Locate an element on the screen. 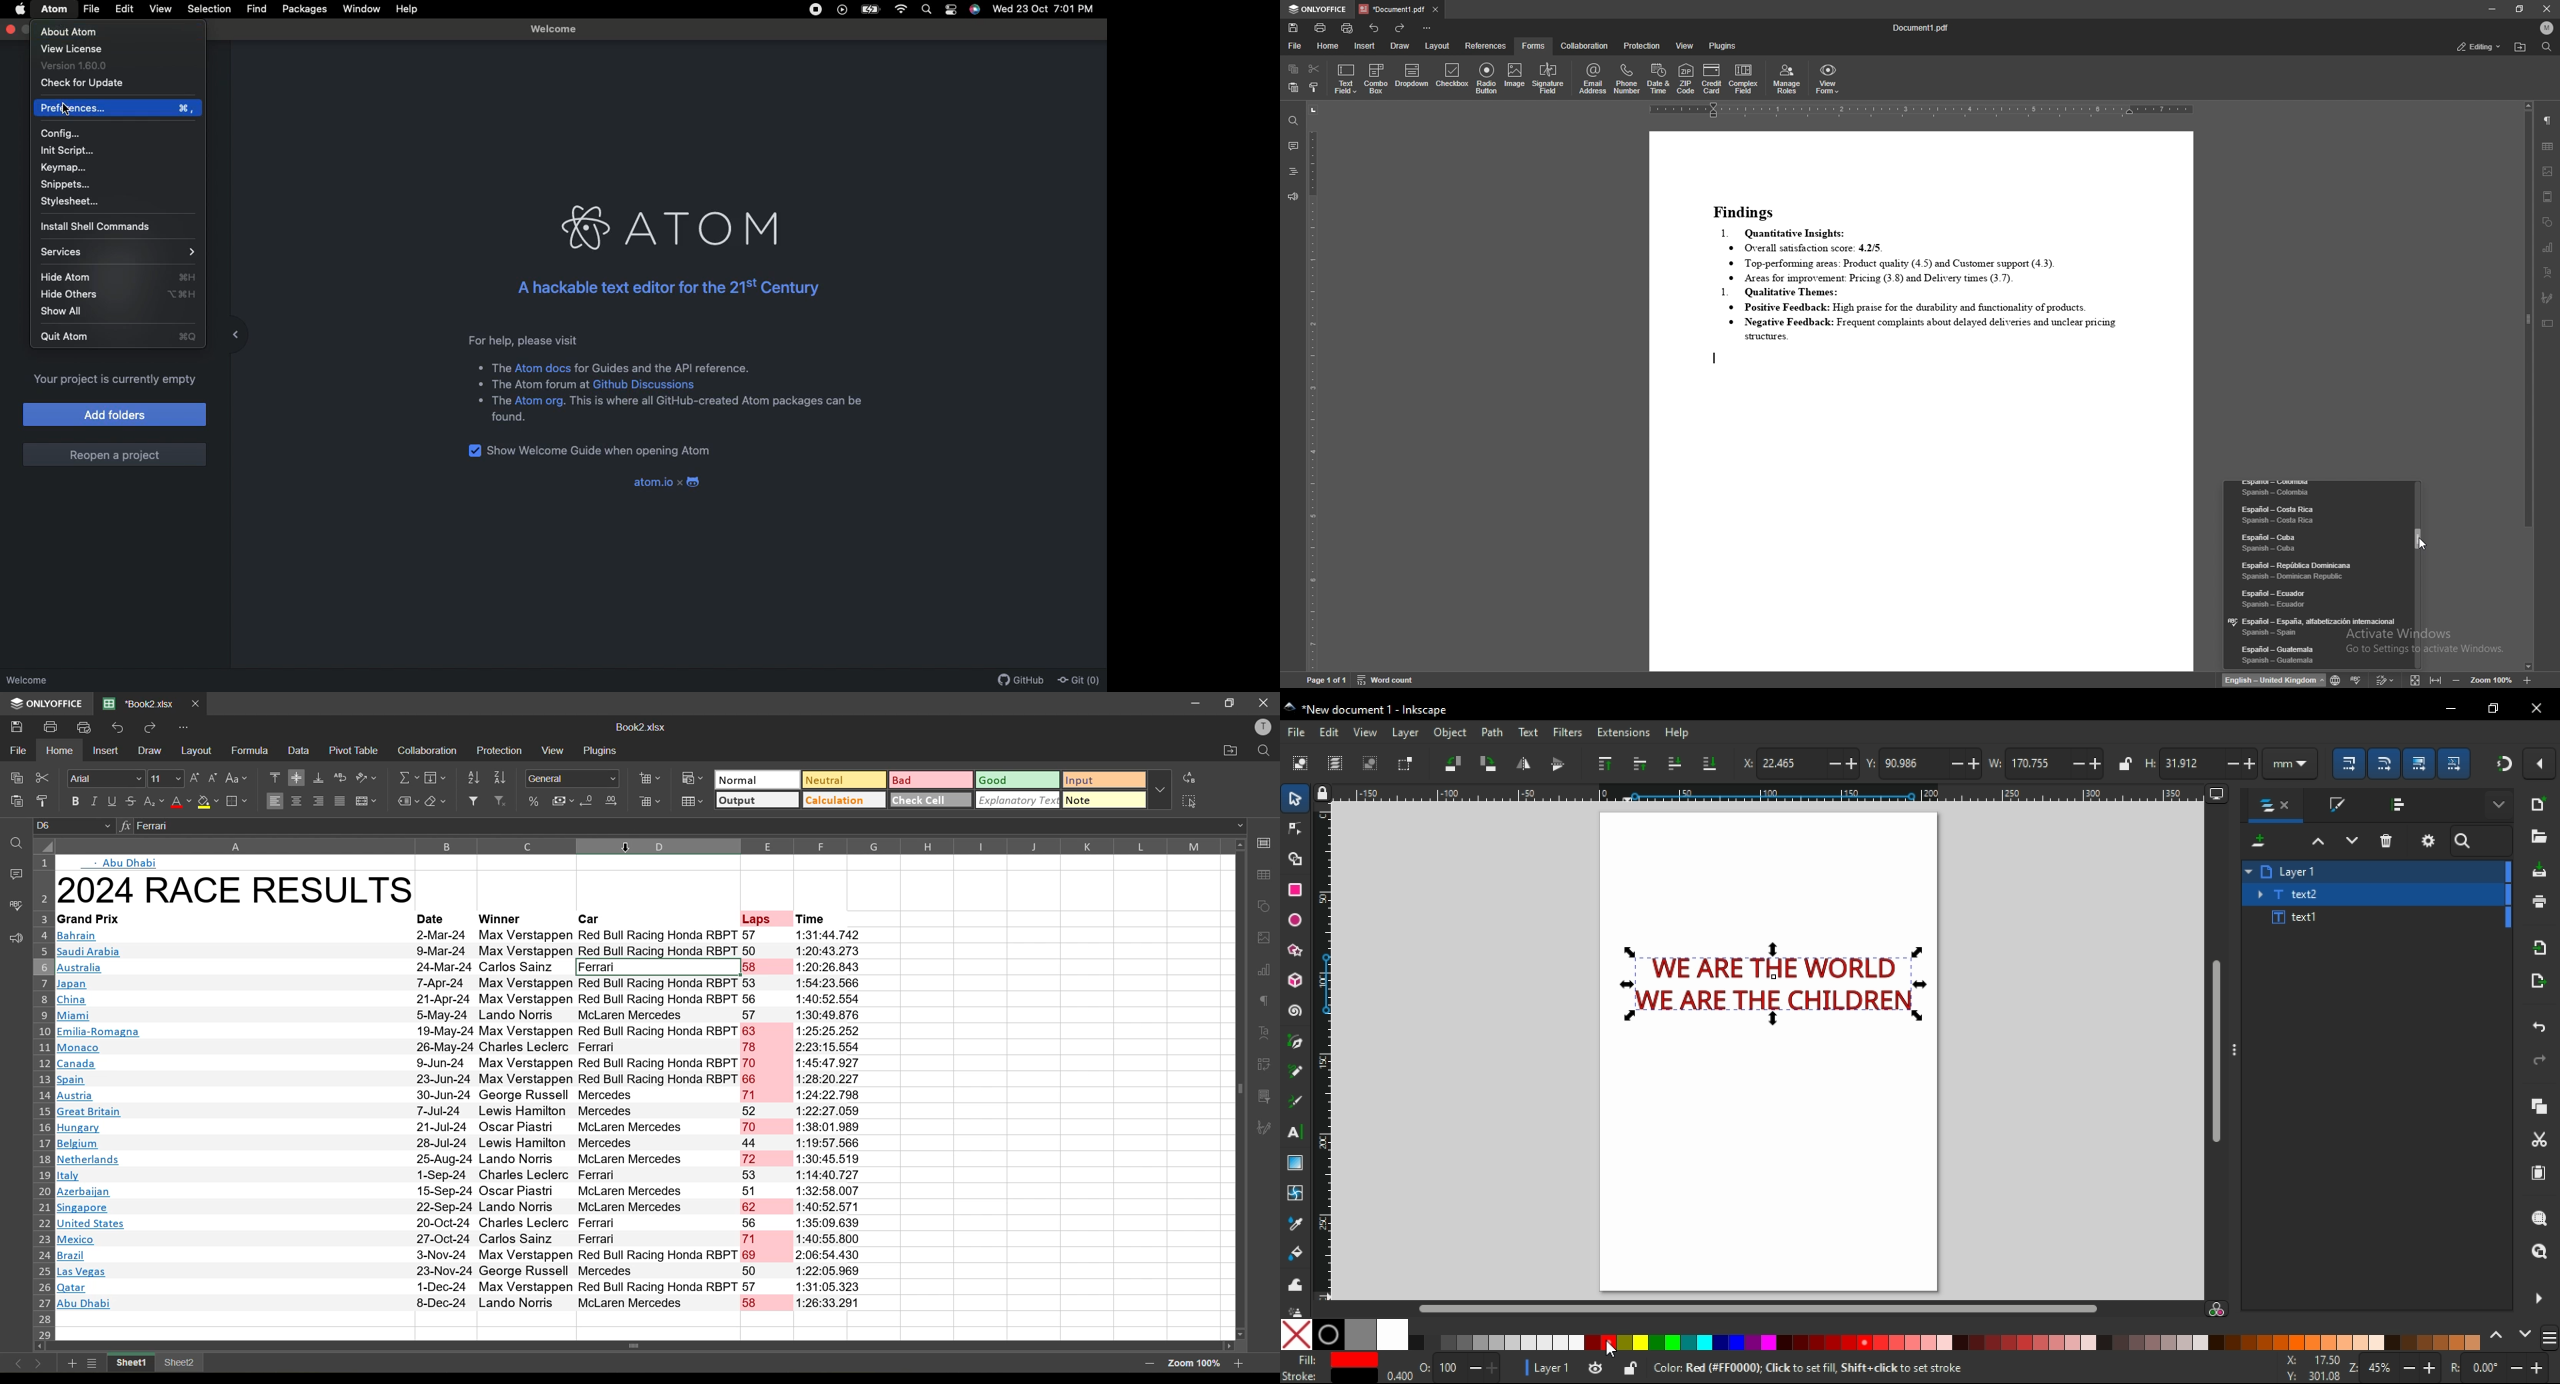 Image resolution: width=2576 pixels, height=1400 pixels. clear is located at coordinates (437, 802).